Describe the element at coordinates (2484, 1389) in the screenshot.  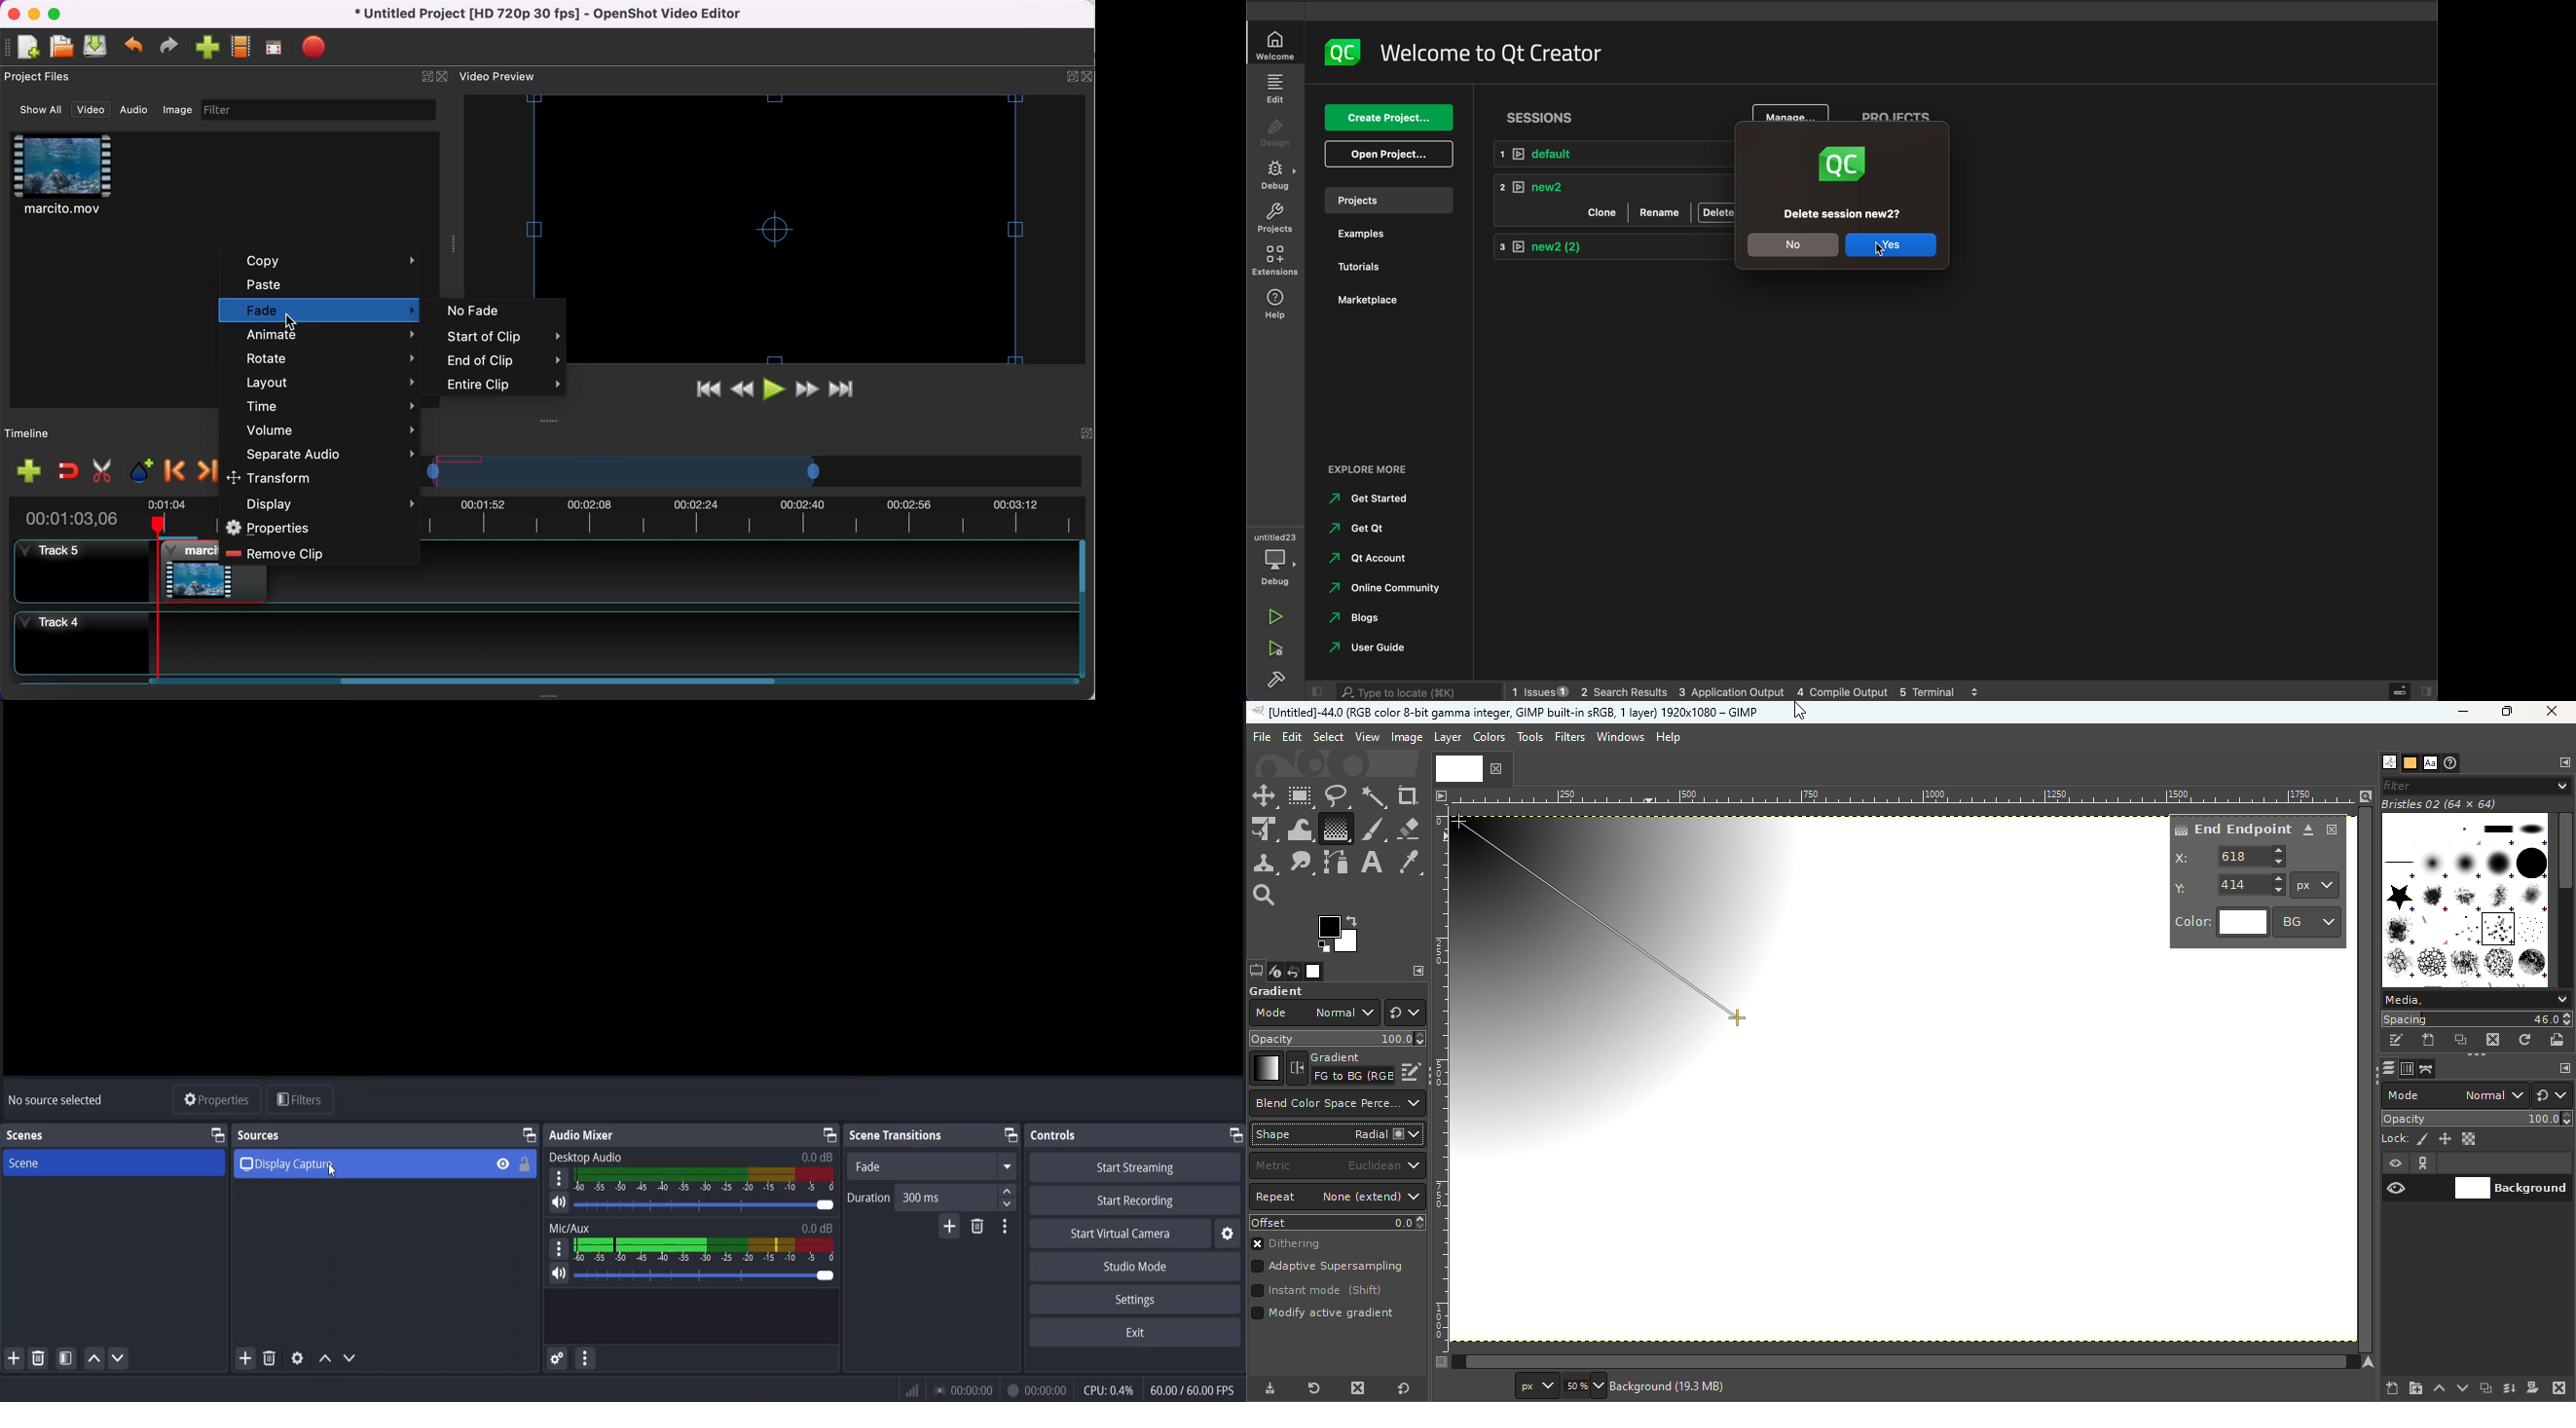
I see `Create a duplicate of the layer and add it to the image` at that location.